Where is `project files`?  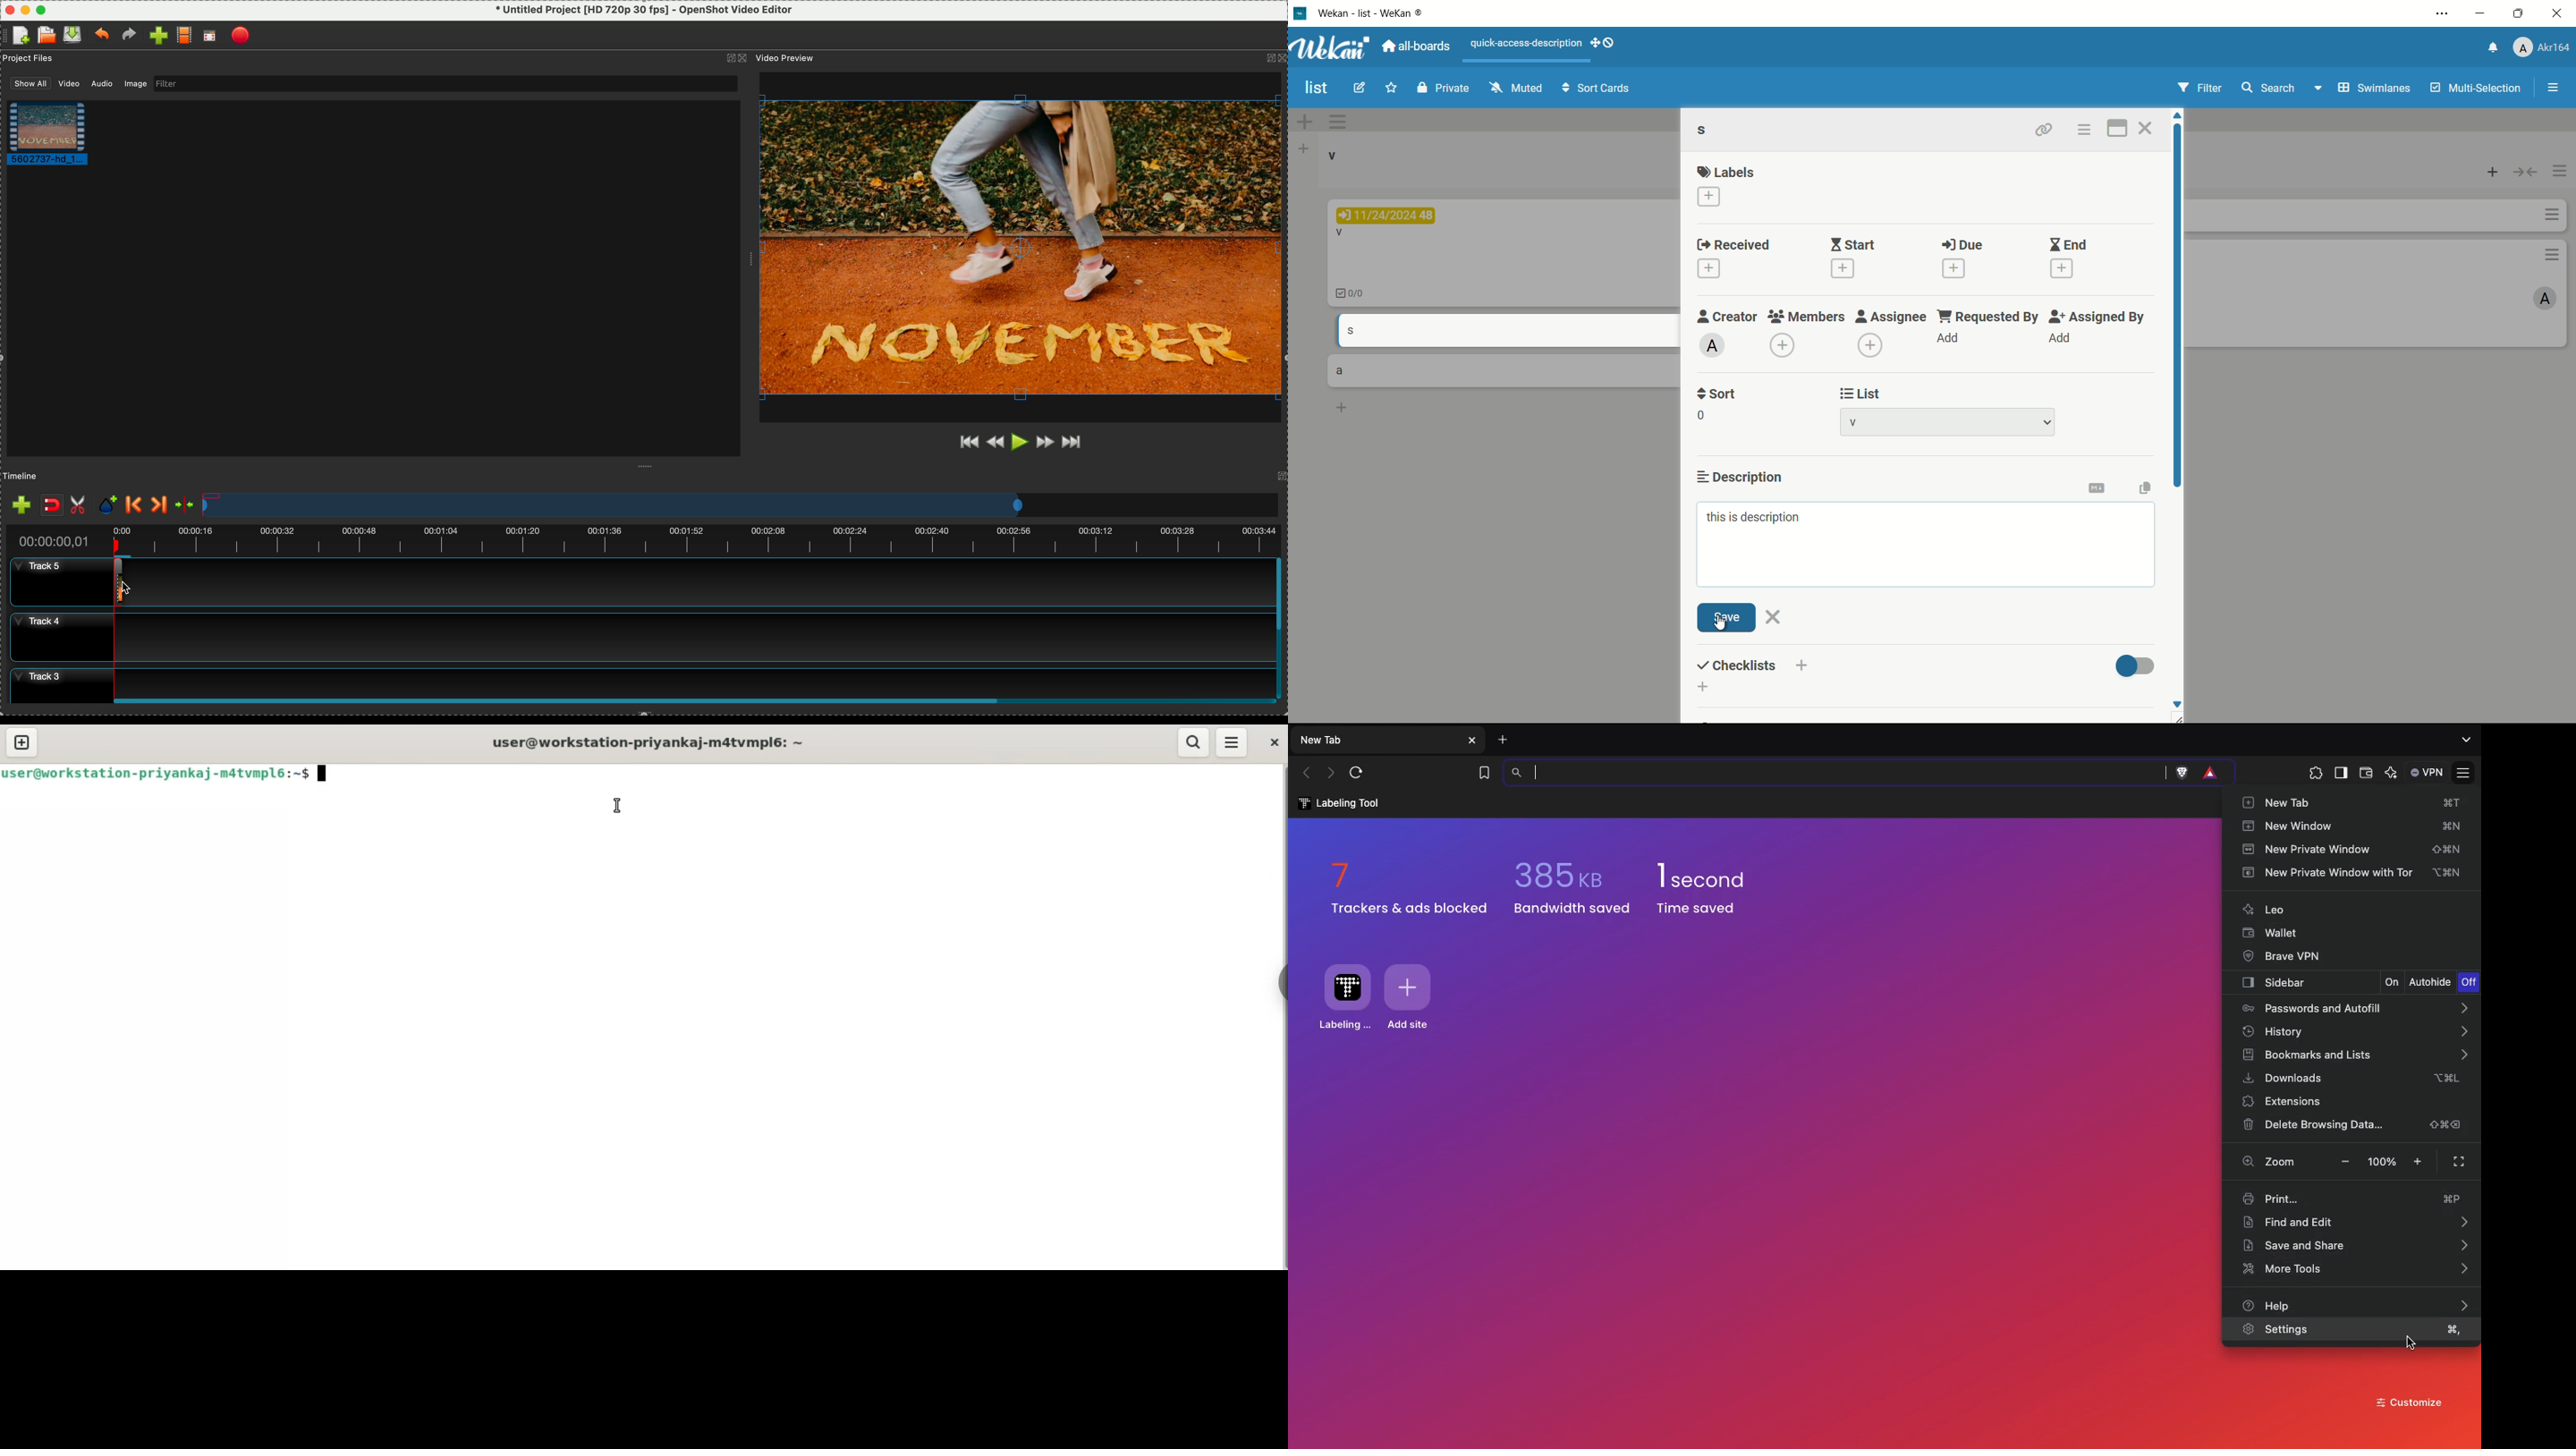
project files is located at coordinates (29, 59).